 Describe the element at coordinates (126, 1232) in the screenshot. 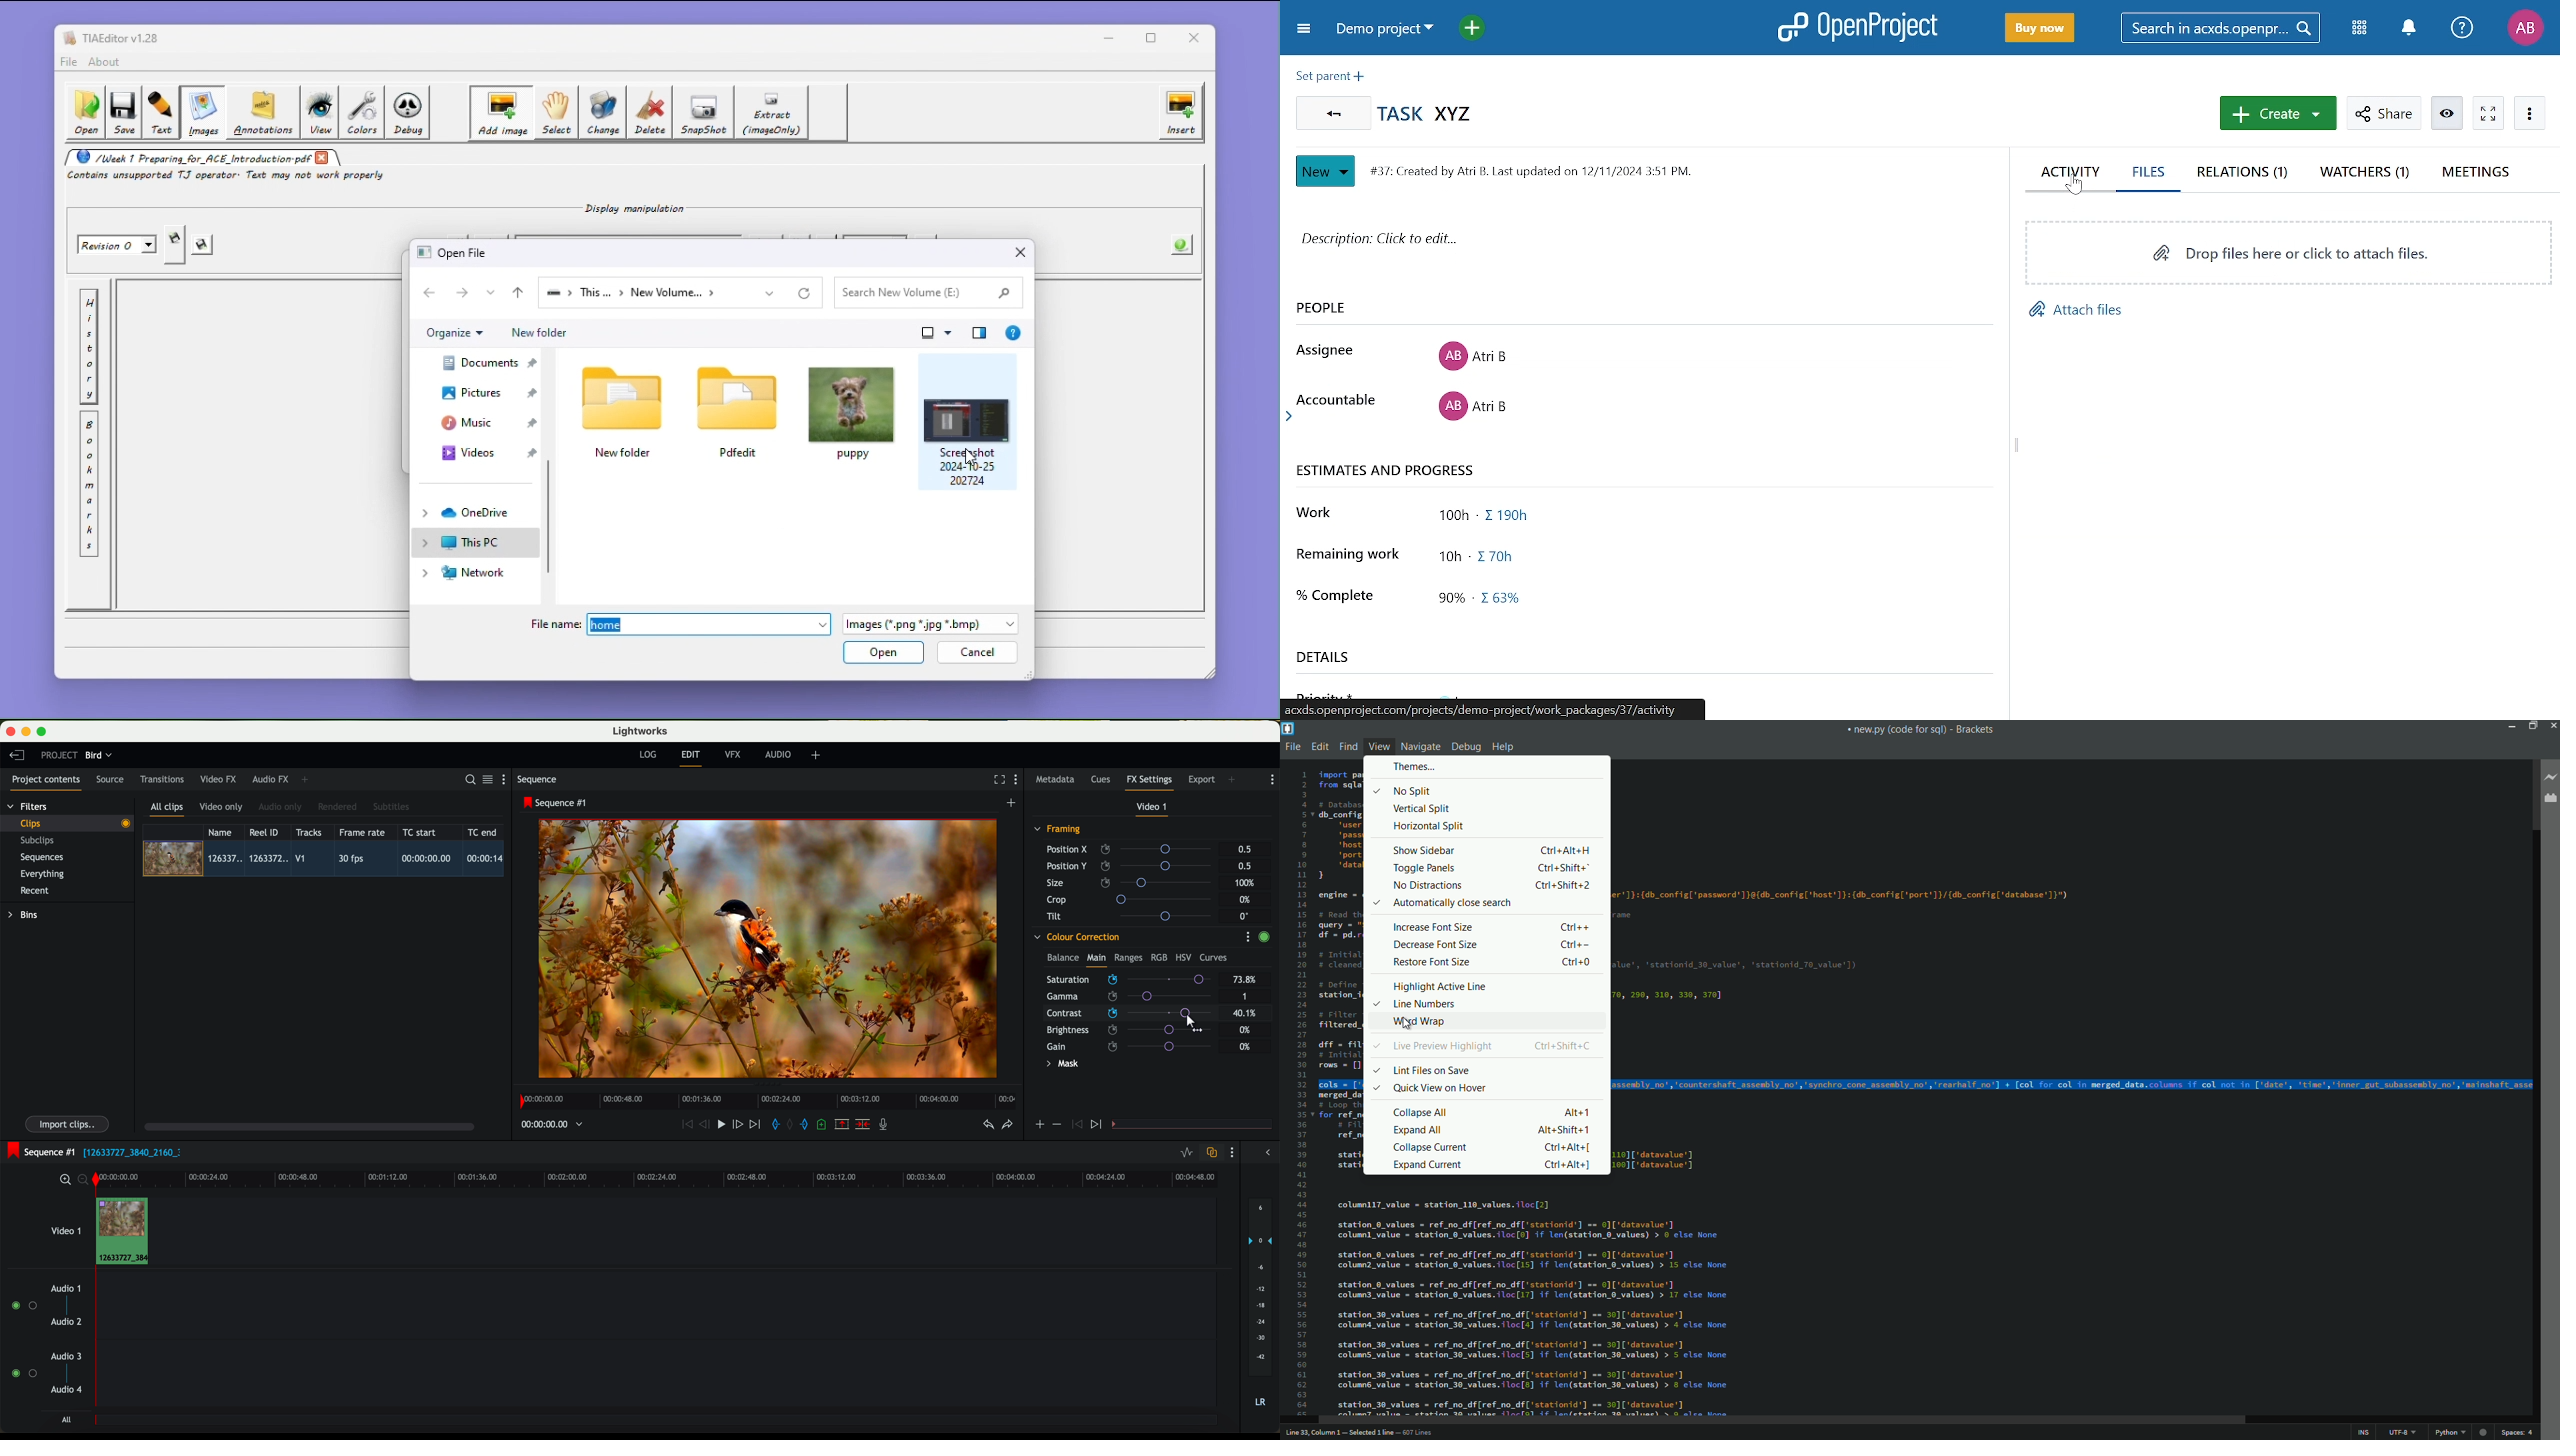

I see `drag video to video track 1` at that location.